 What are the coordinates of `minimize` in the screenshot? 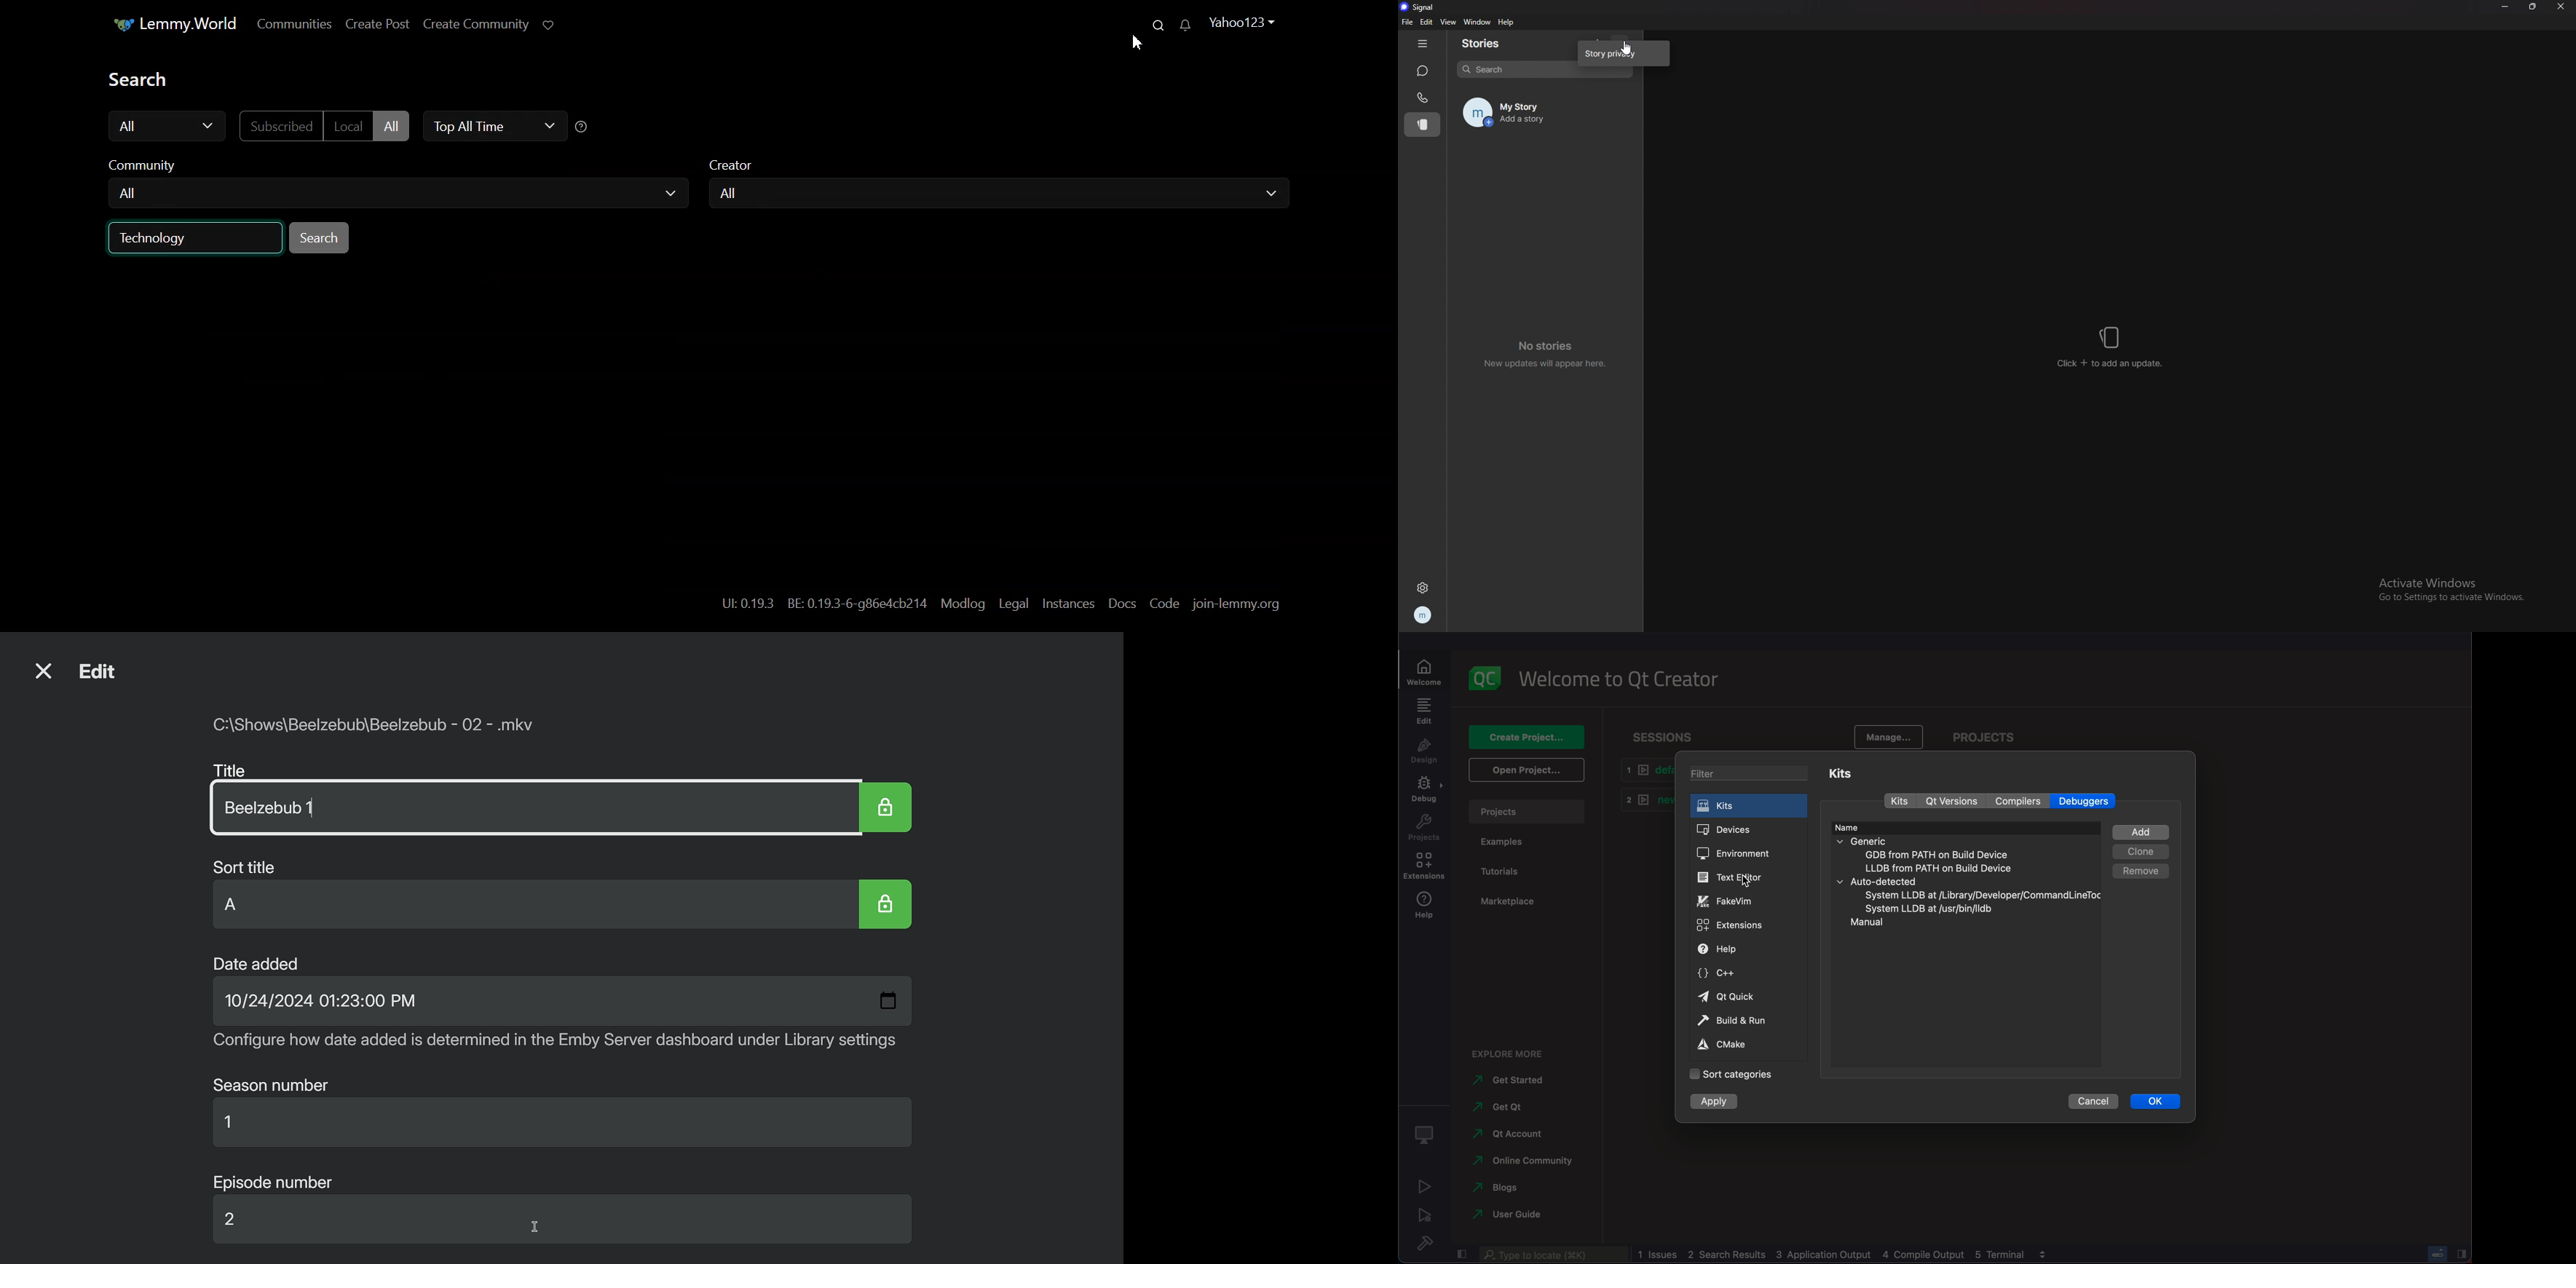 It's located at (2505, 7).